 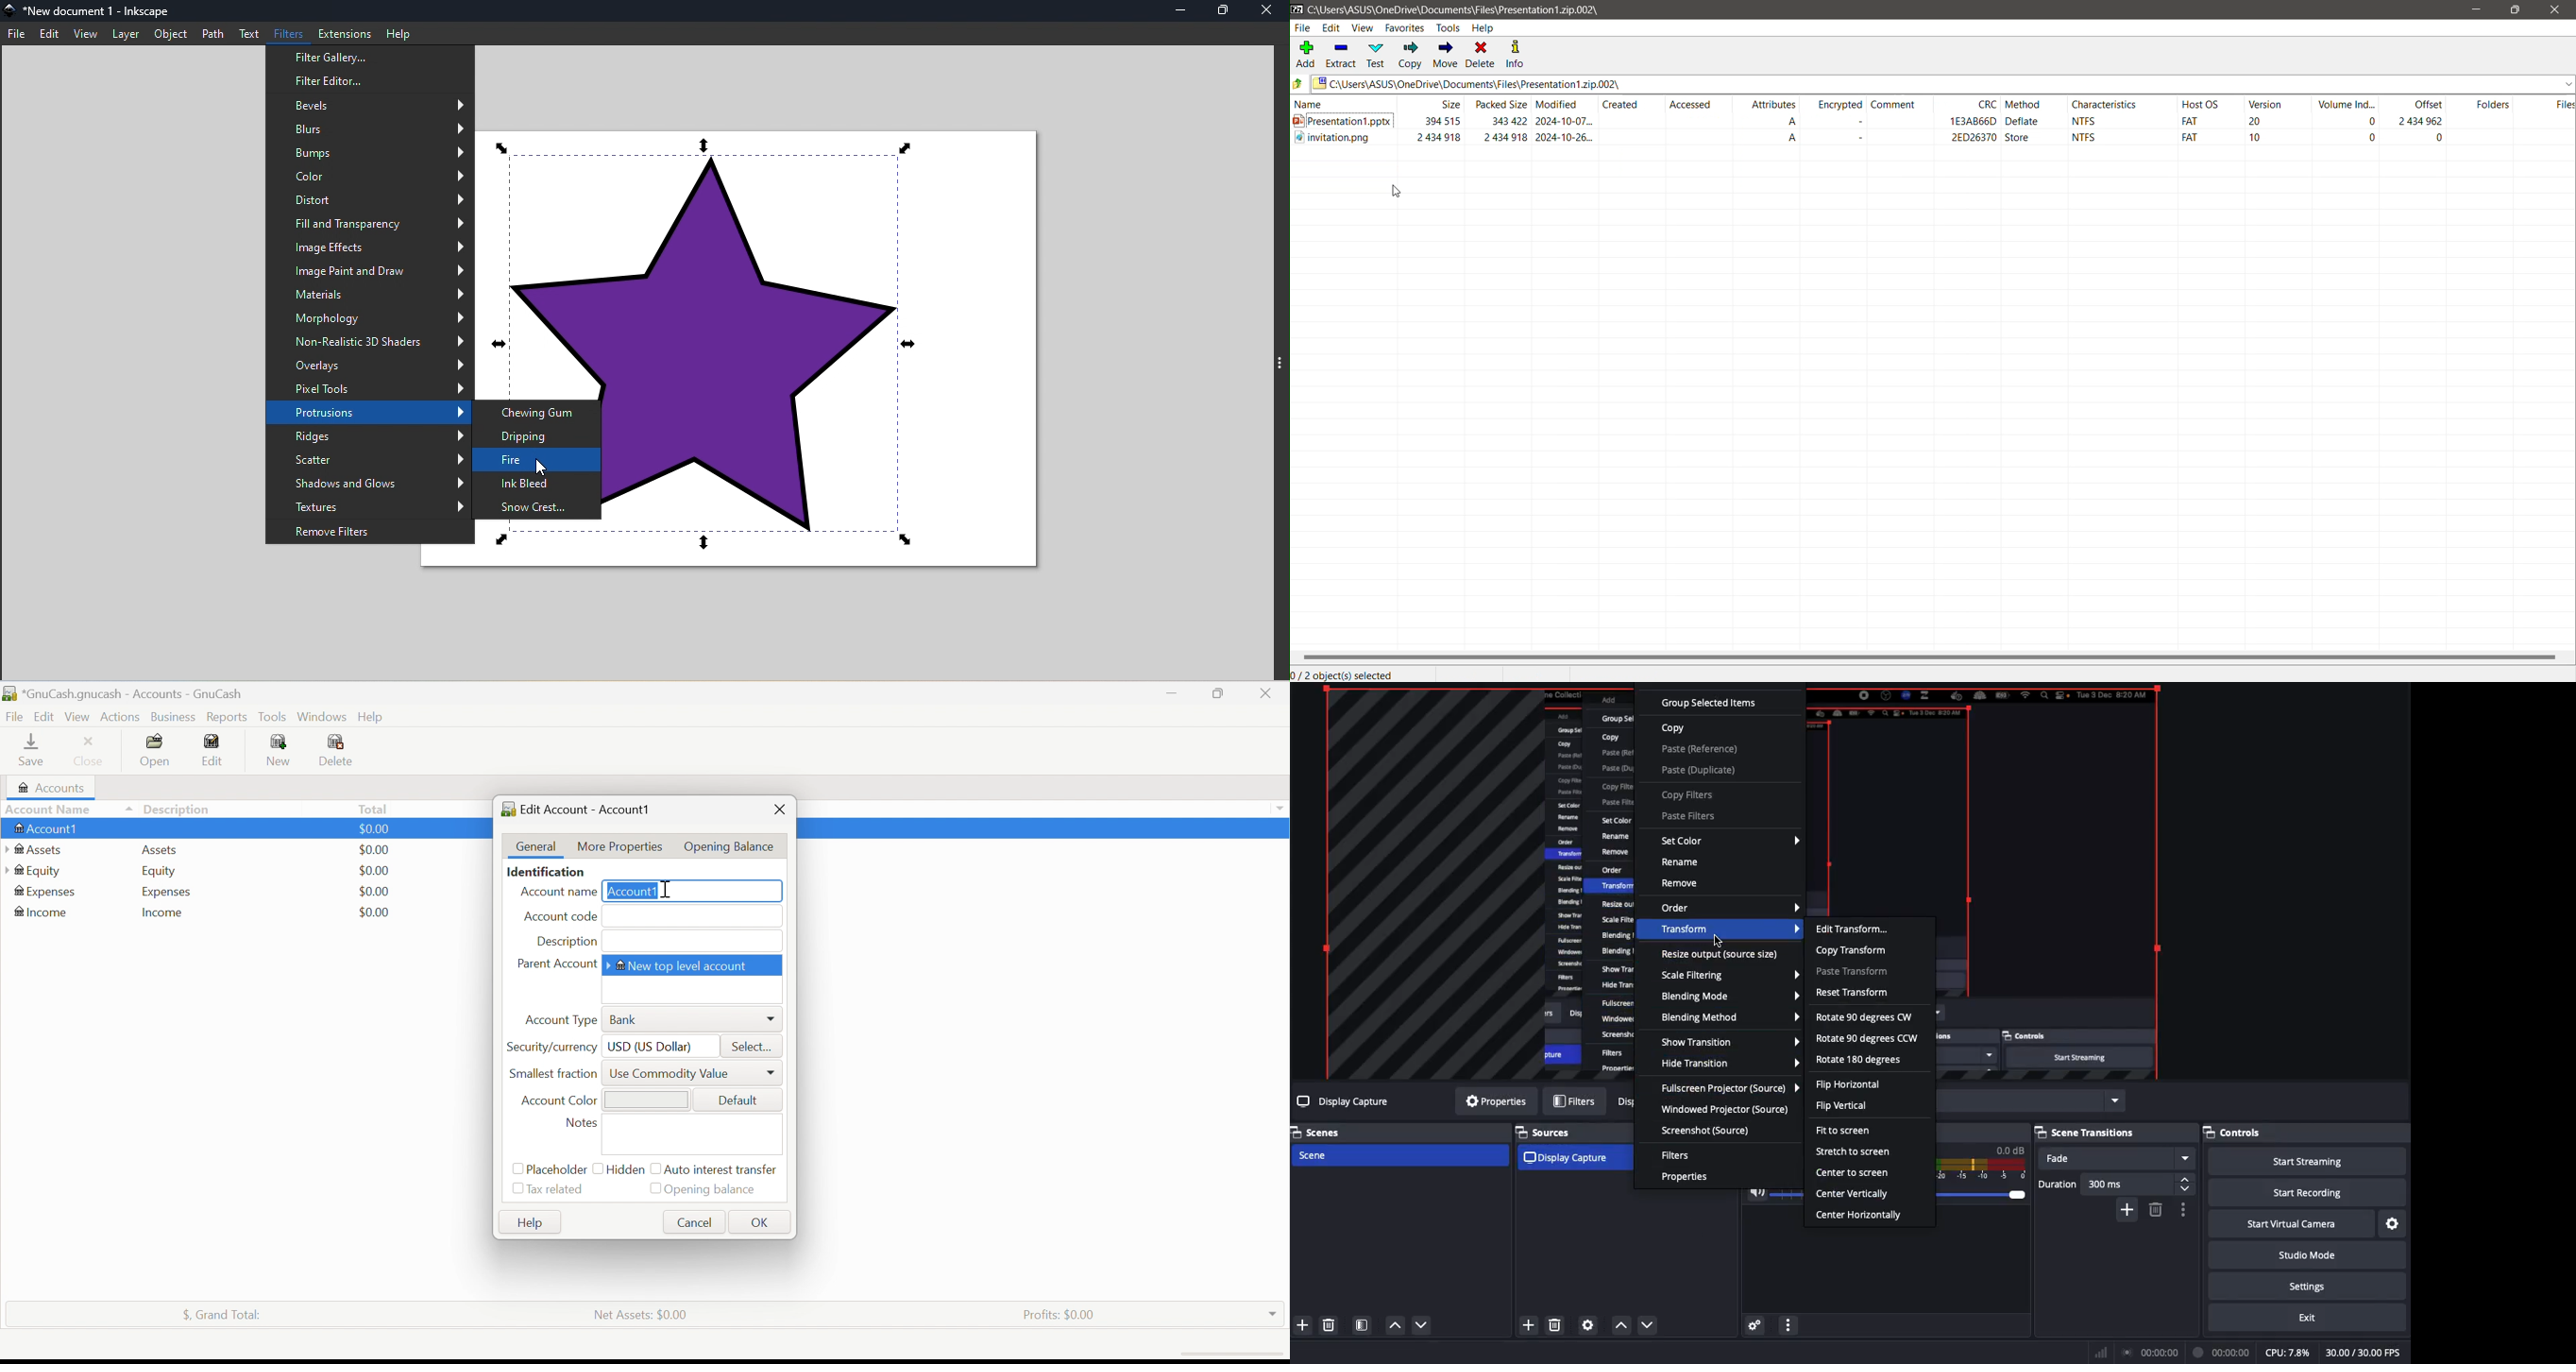 I want to click on FPS, so click(x=2366, y=1352).